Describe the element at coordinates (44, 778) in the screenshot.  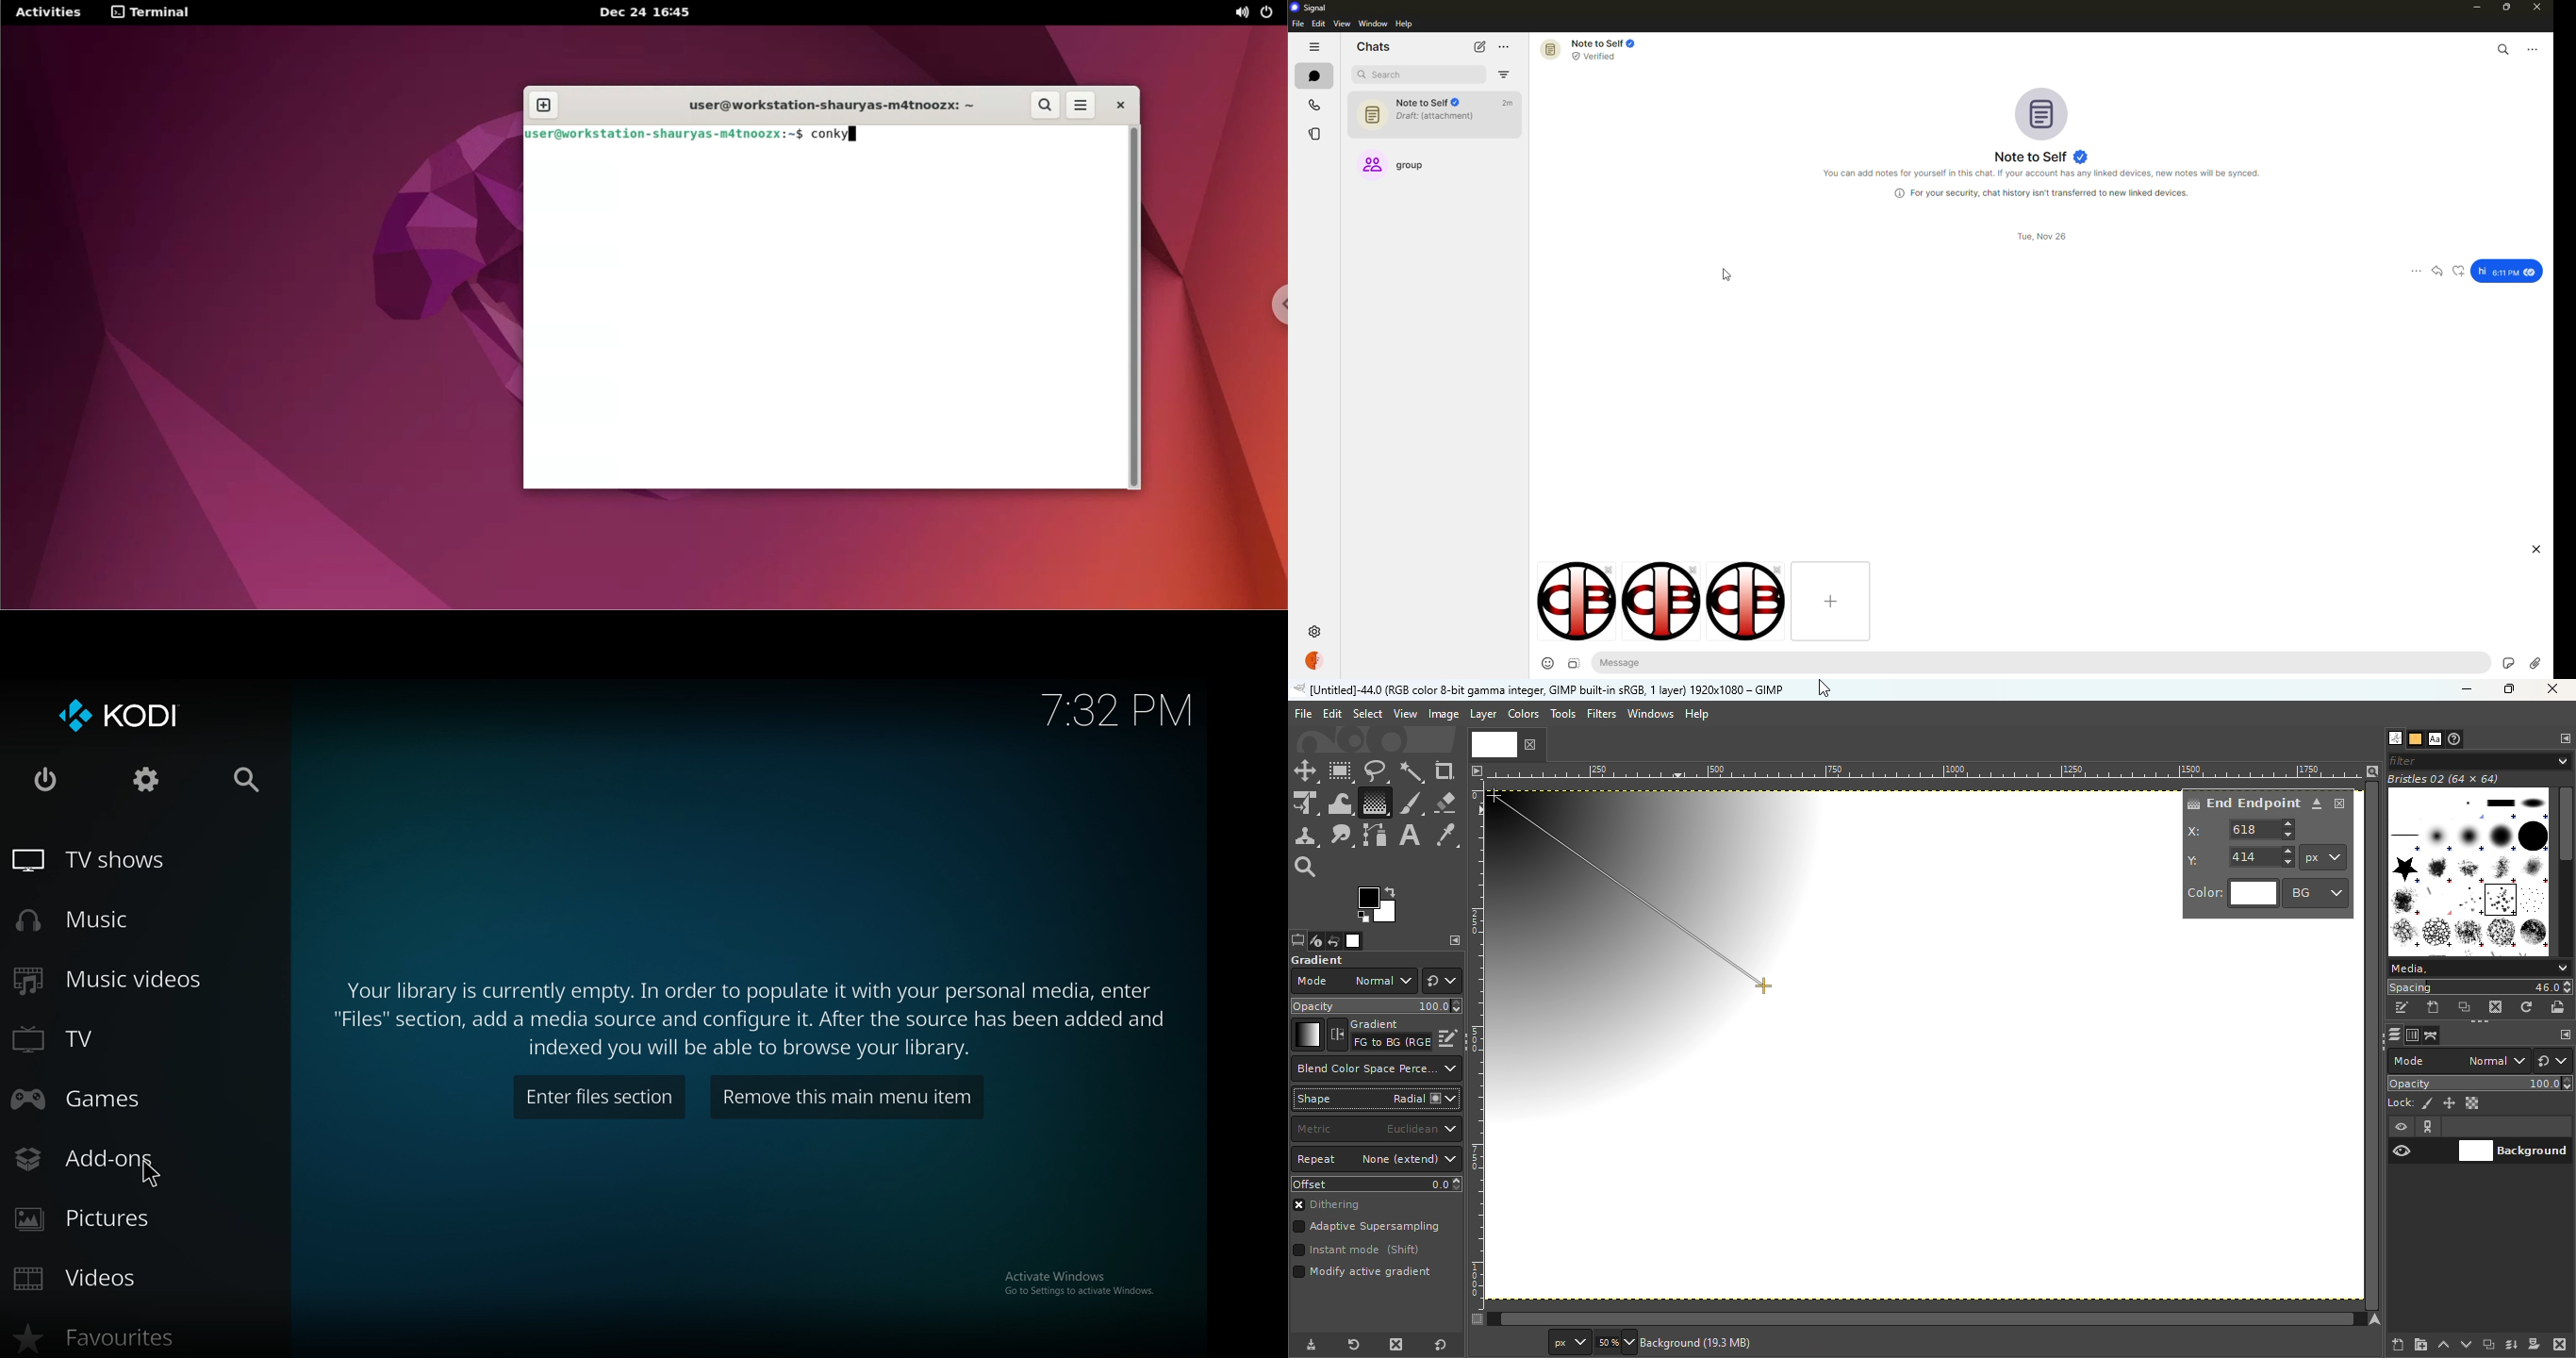
I see `close` at that location.